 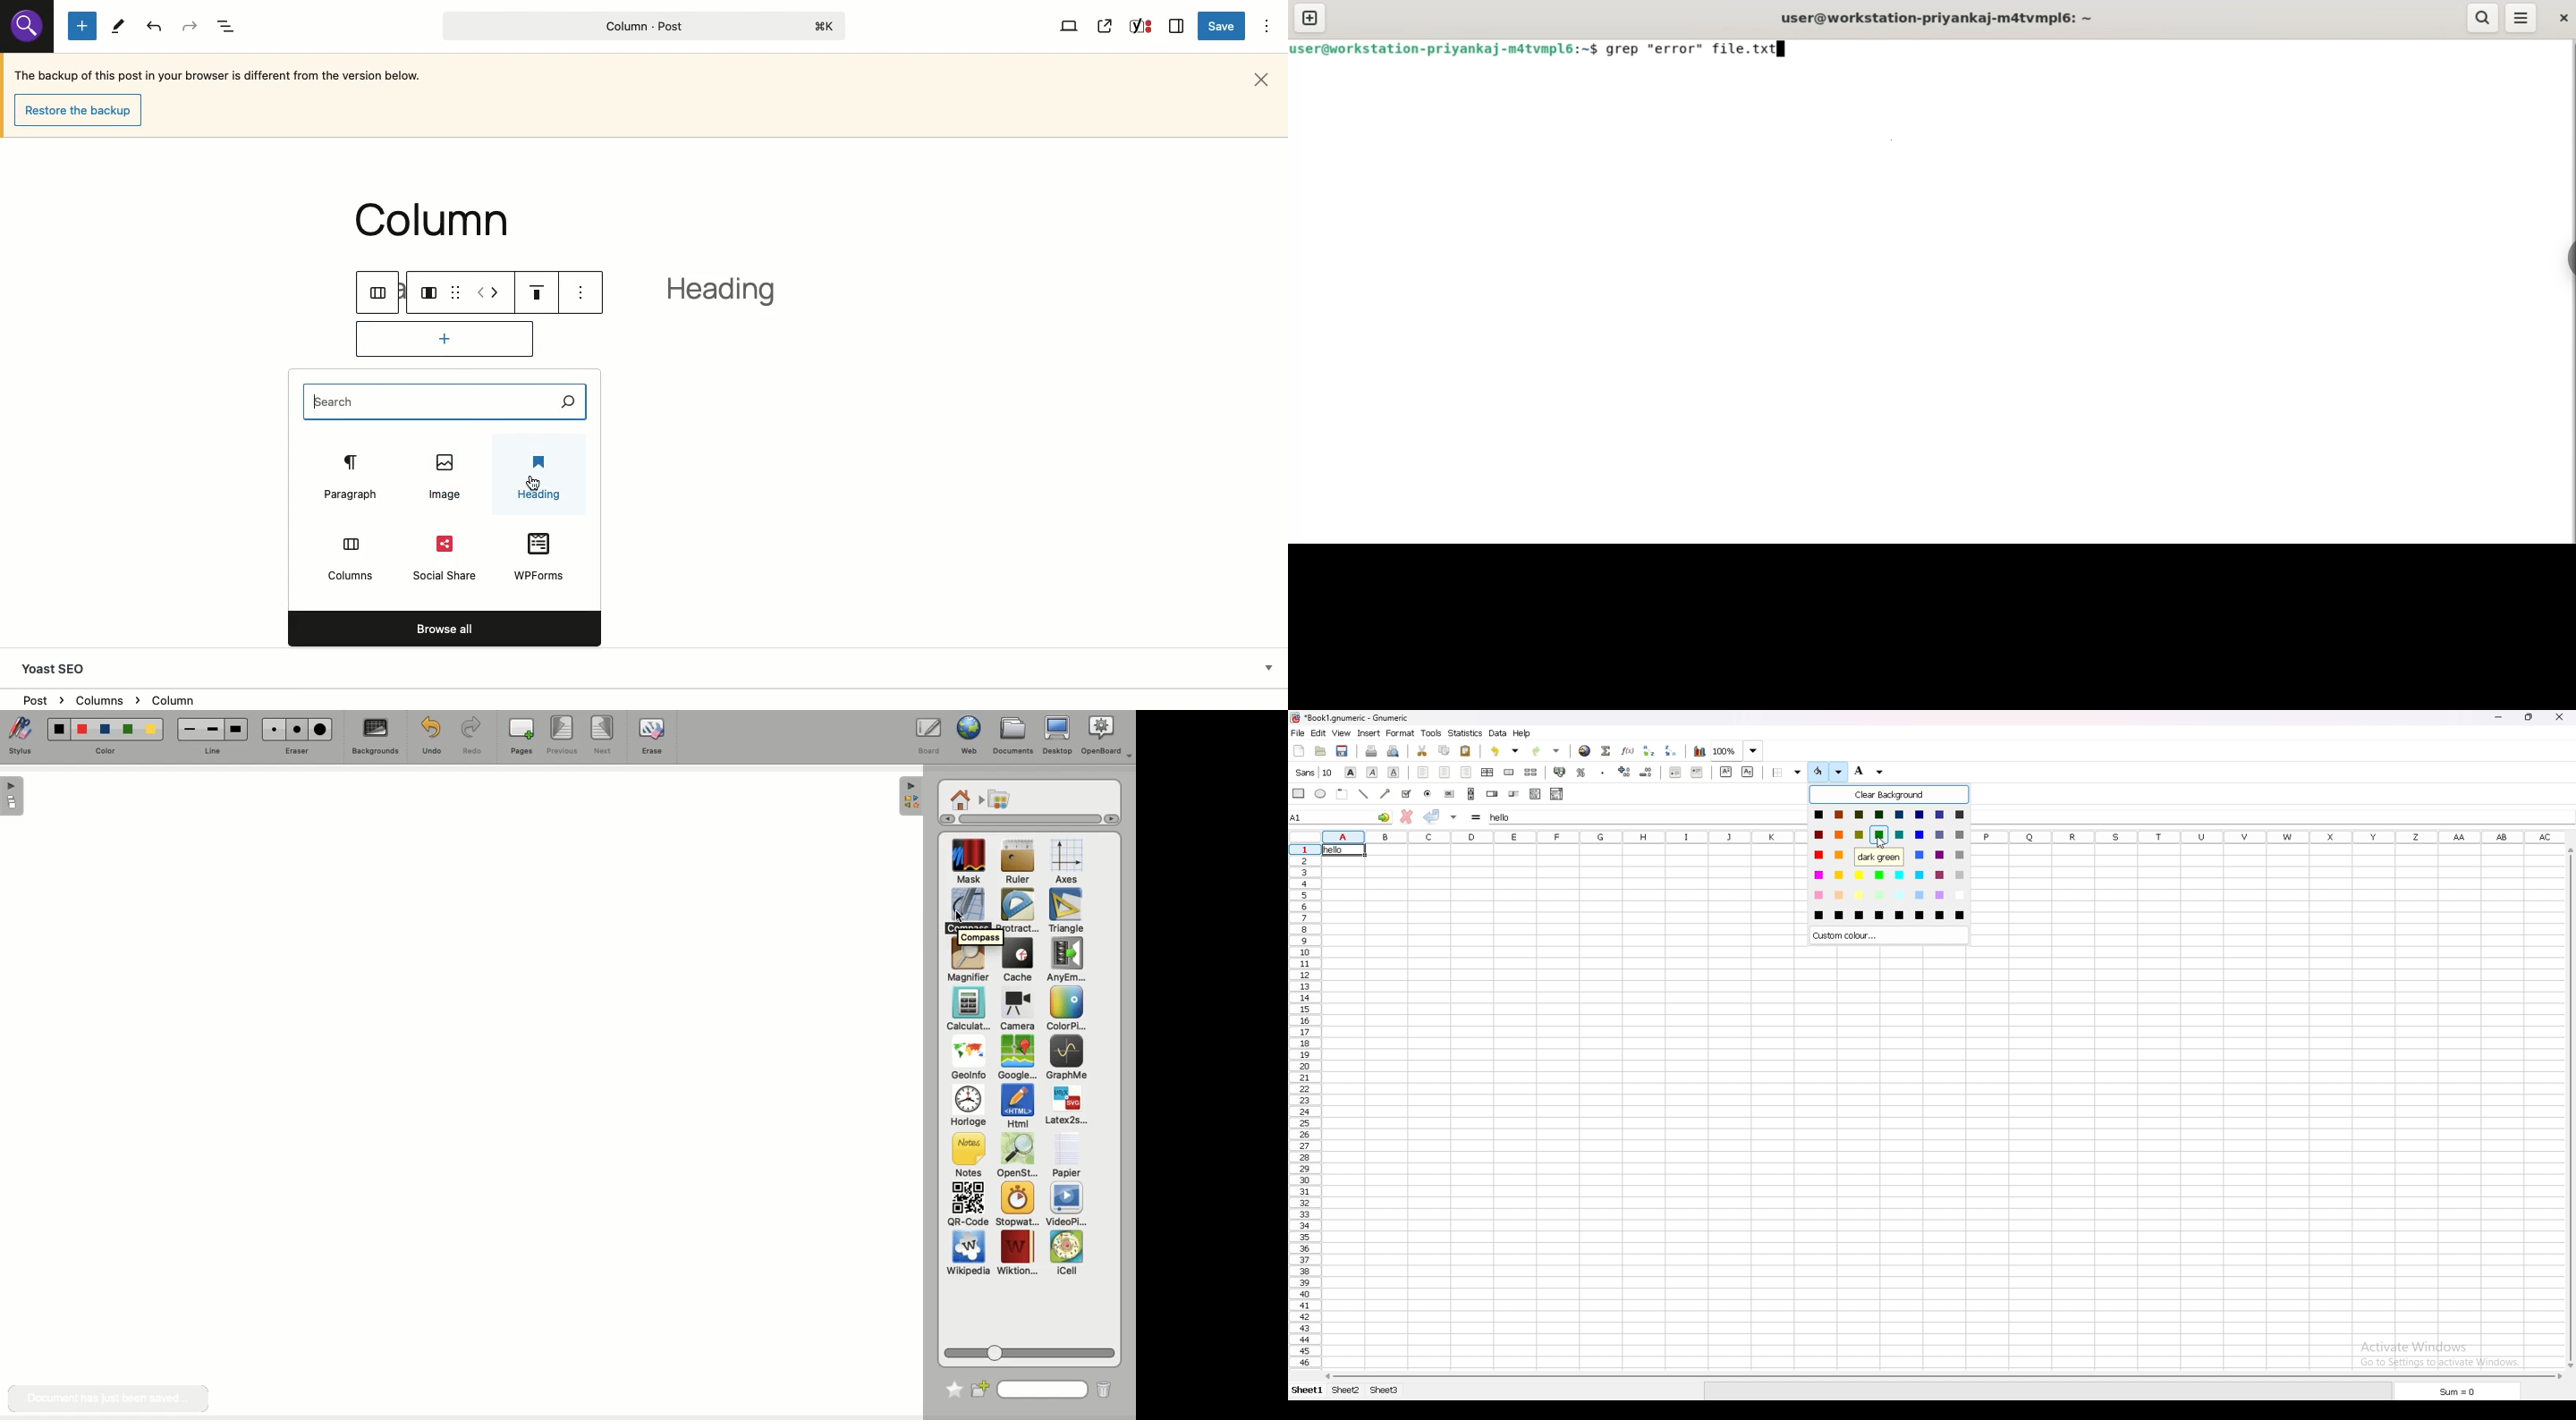 I want to click on Papier, so click(x=1066, y=1154).